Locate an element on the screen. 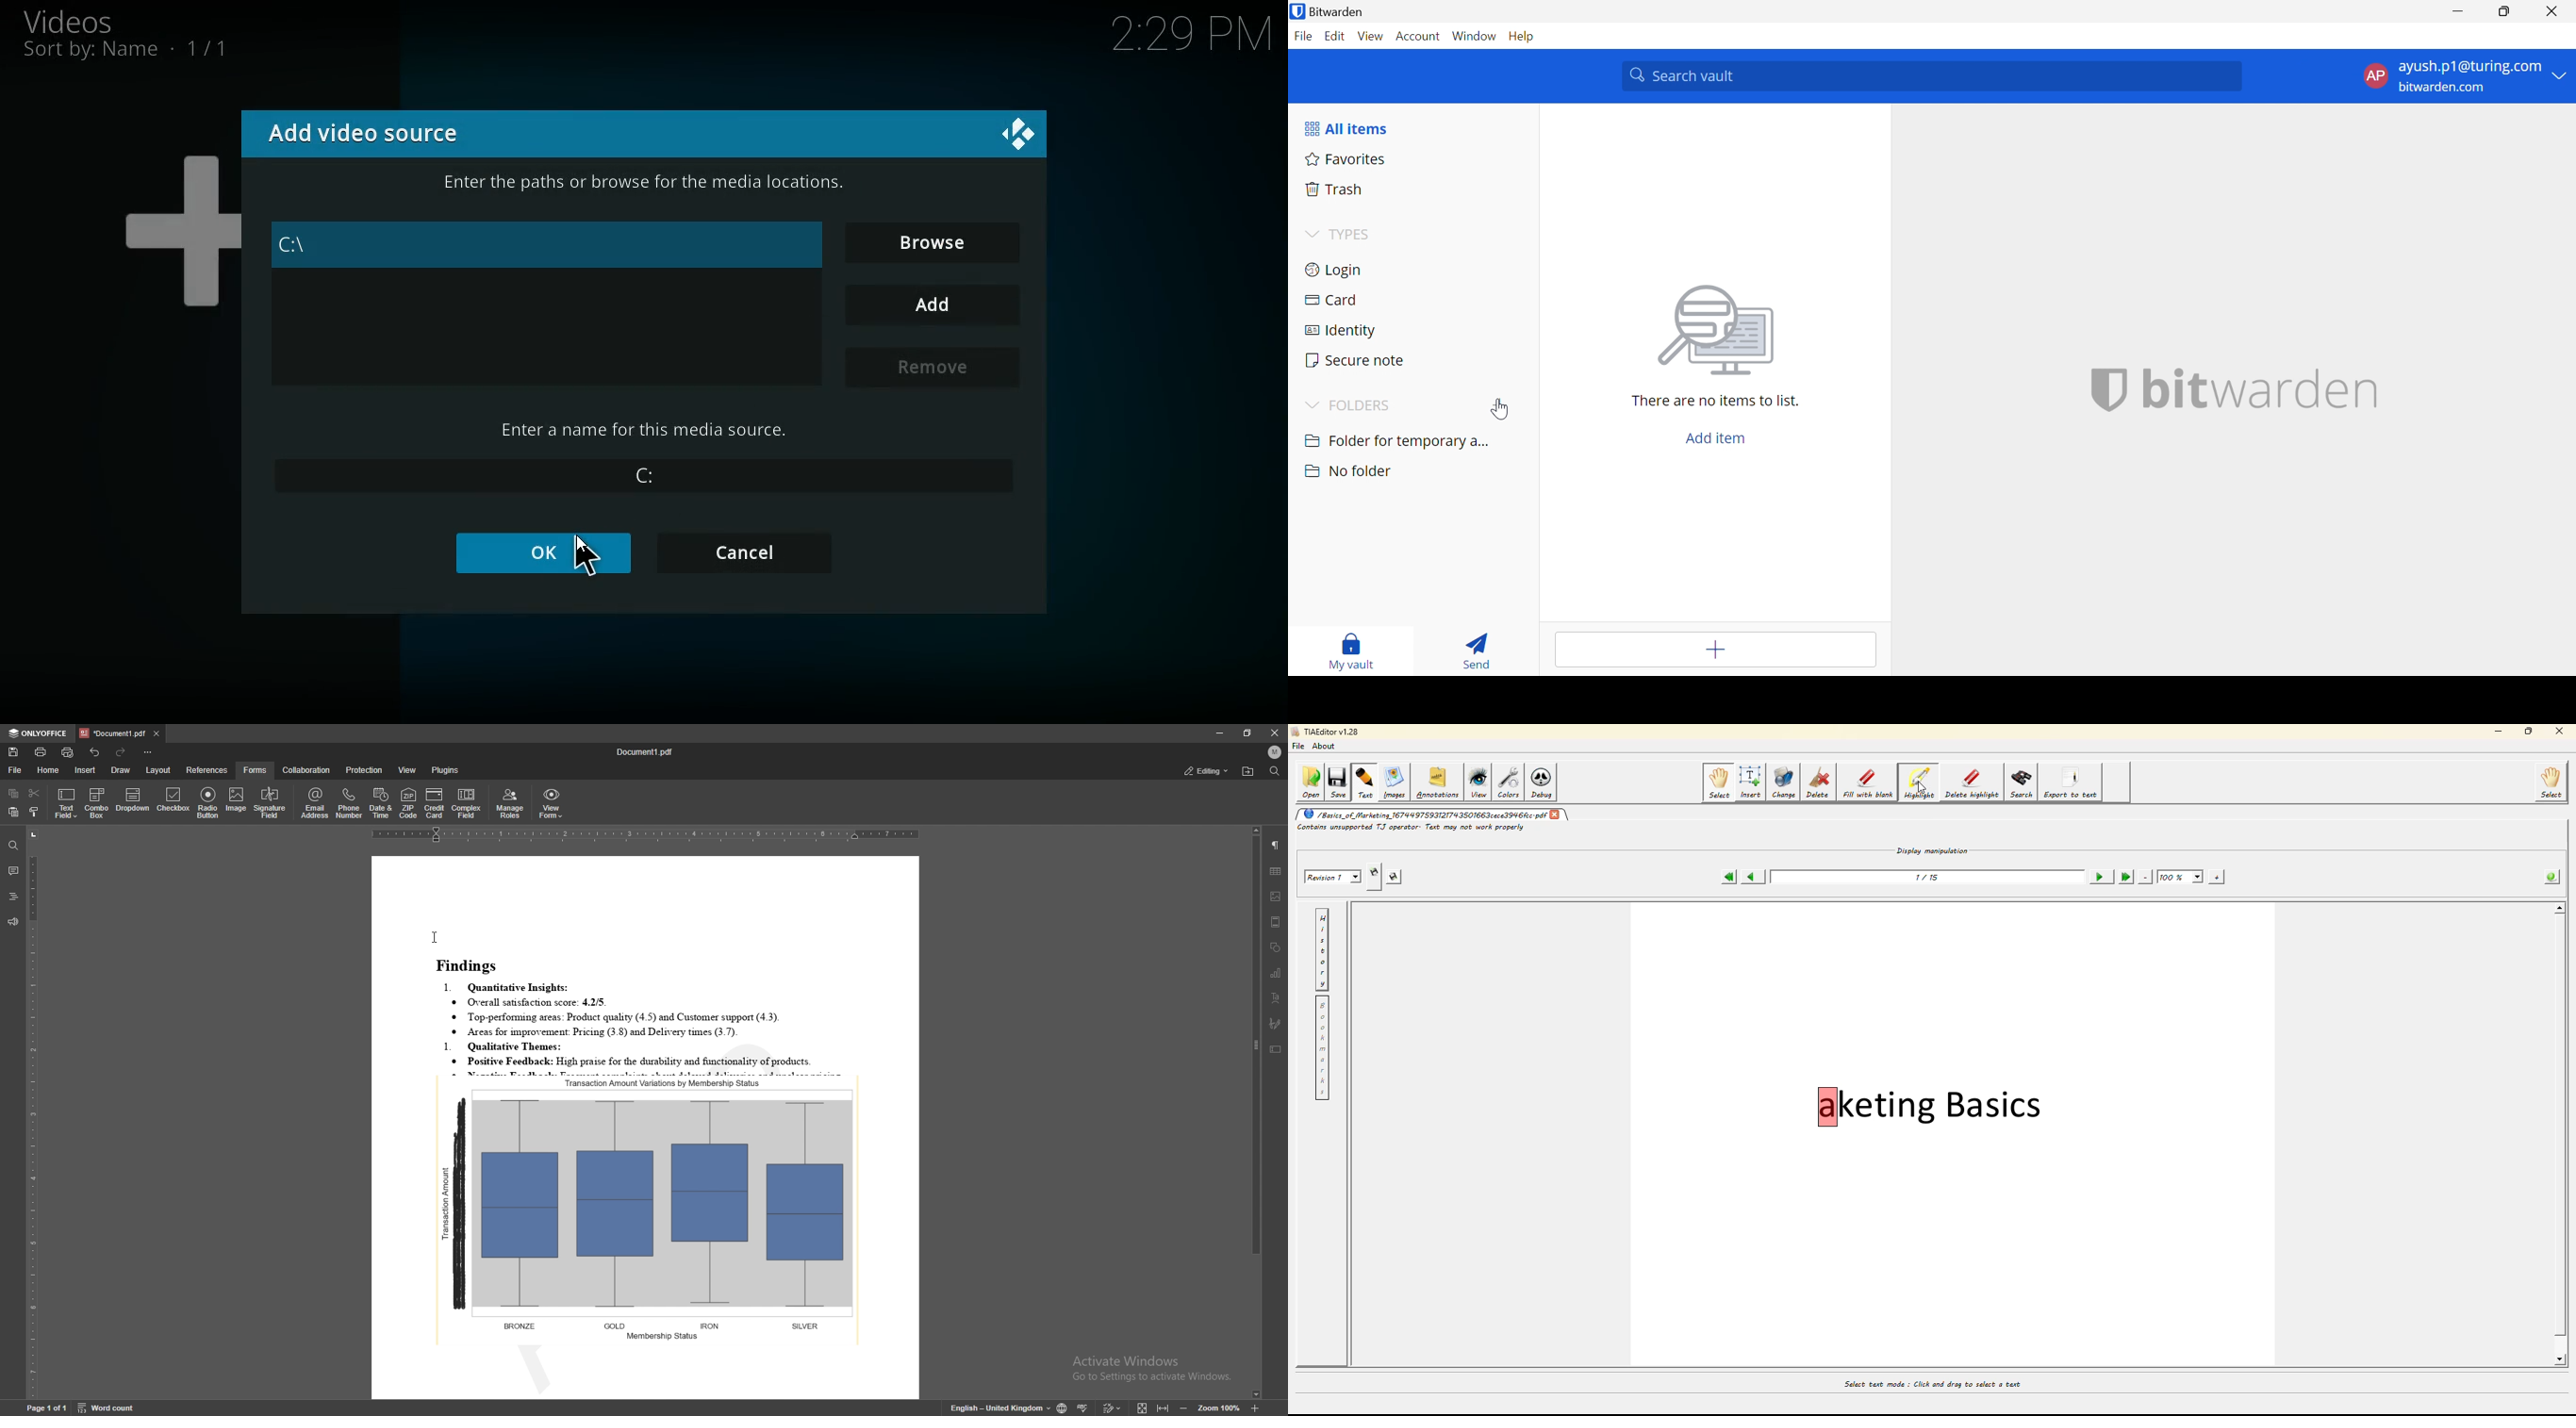  There are no items to list is located at coordinates (1715, 401).